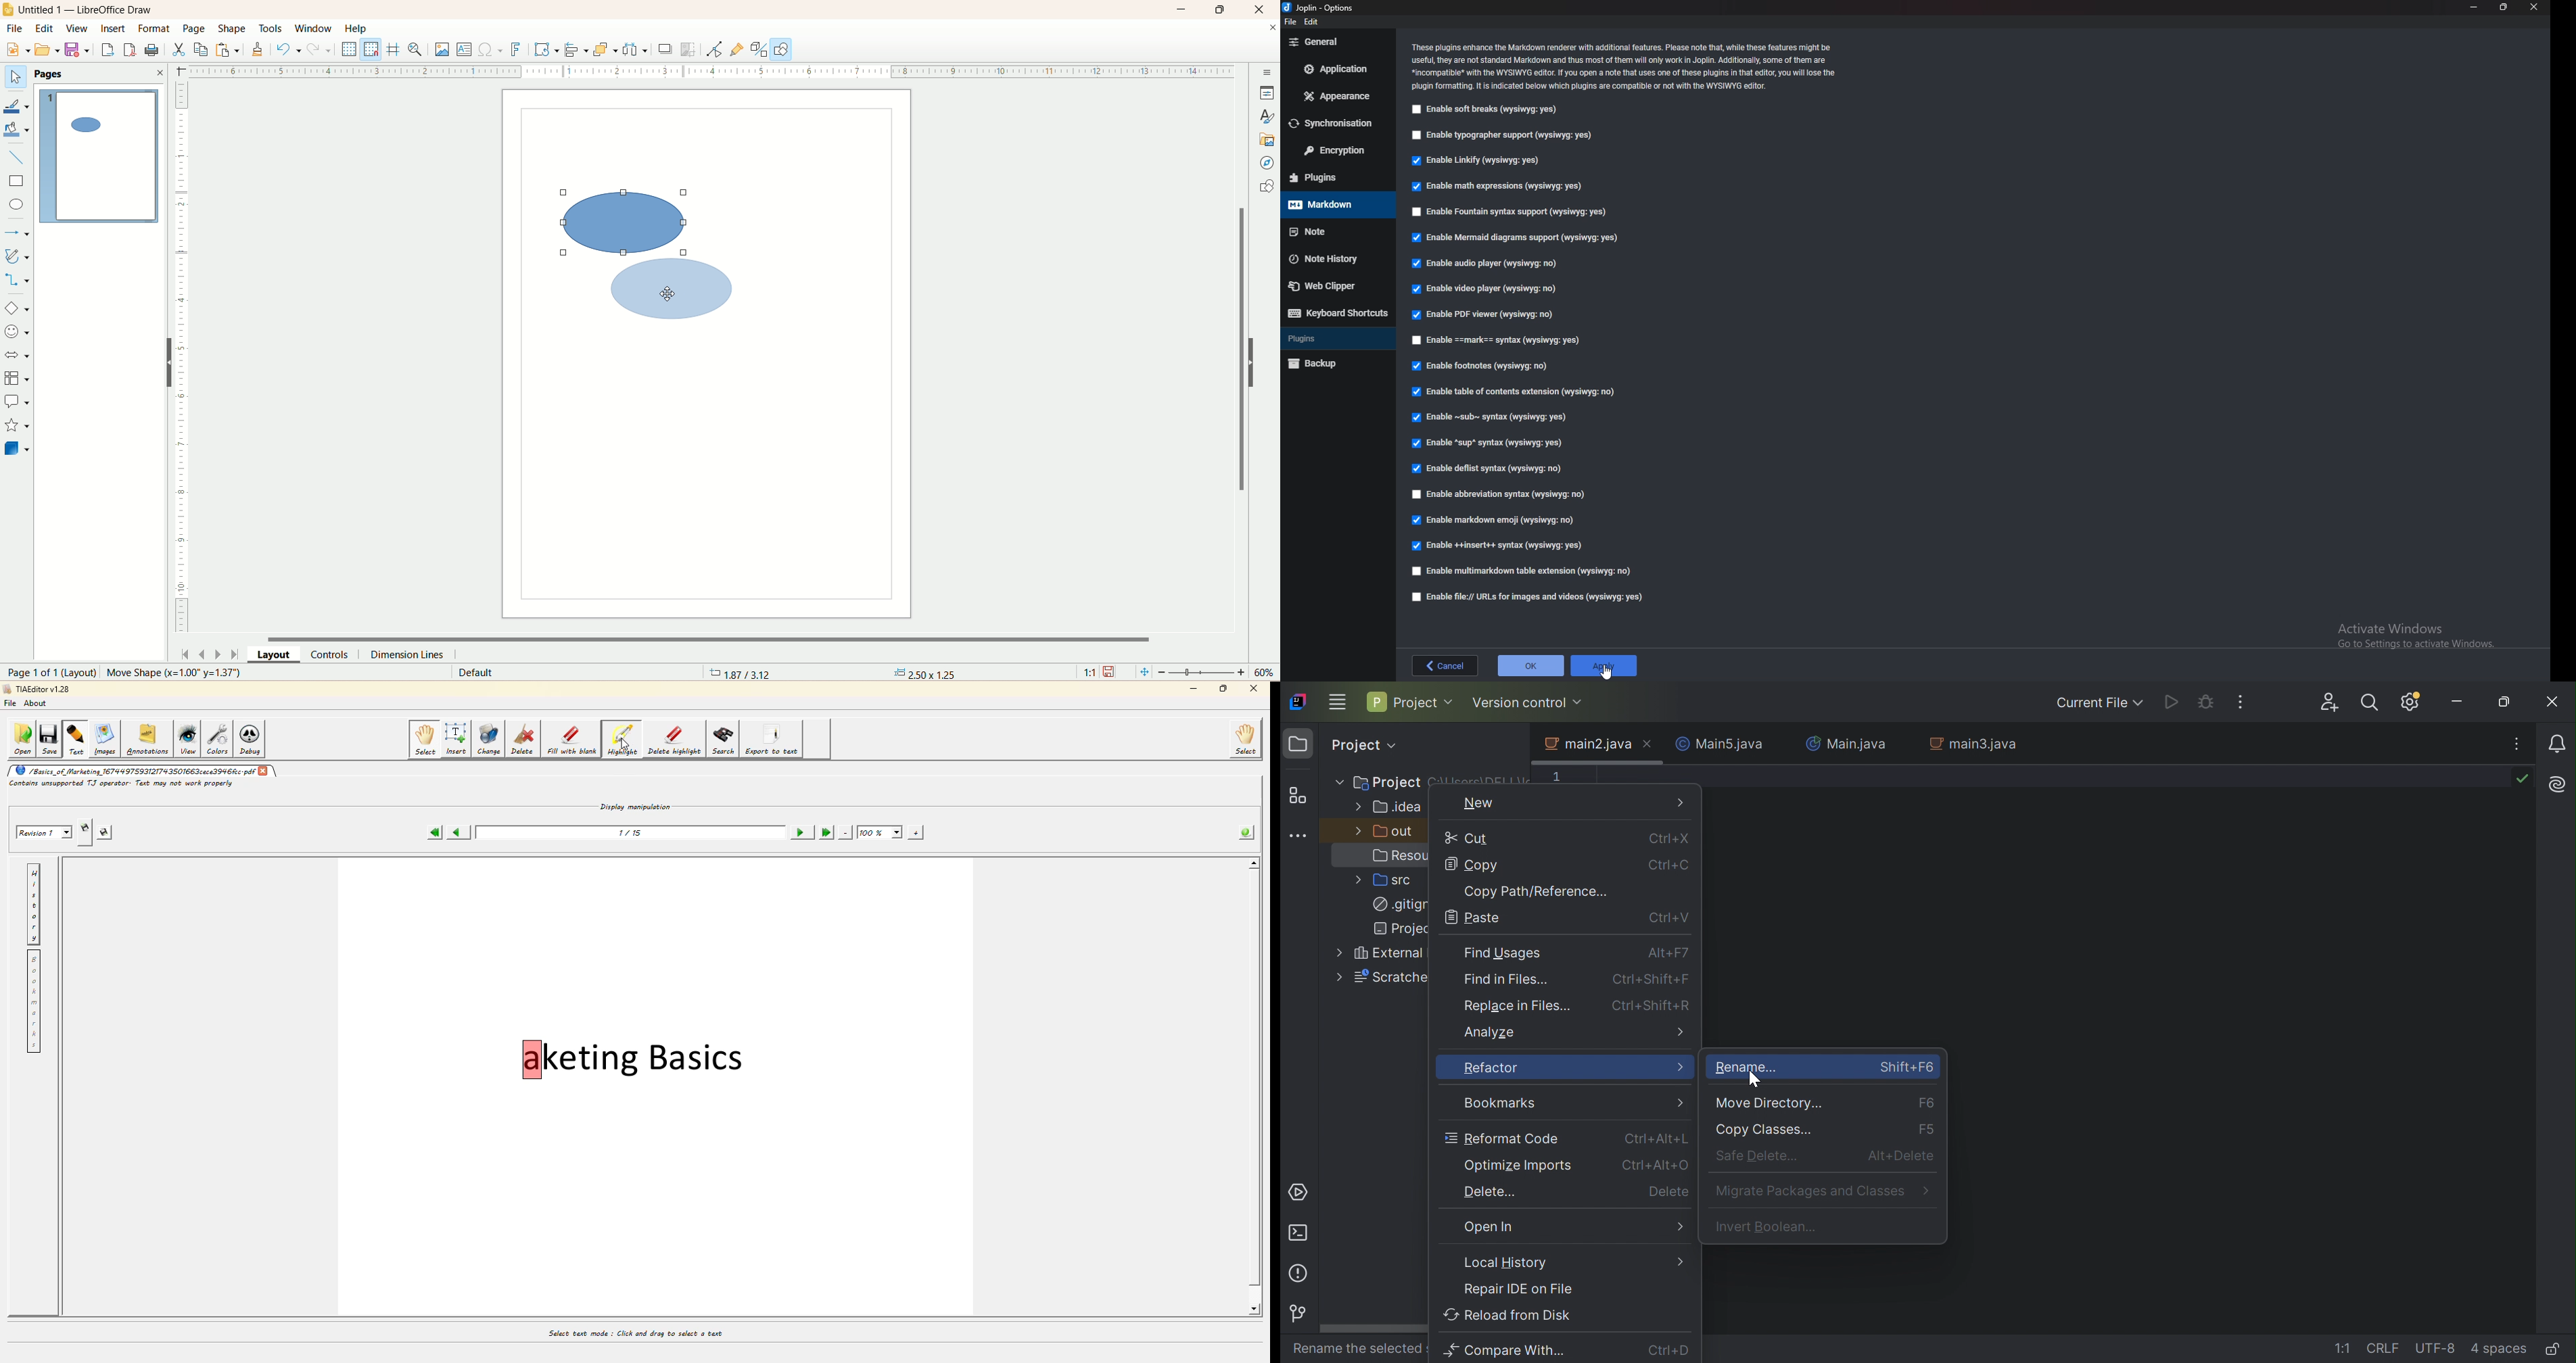  What do you see at coordinates (17, 130) in the screenshot?
I see `fill color` at bounding box center [17, 130].